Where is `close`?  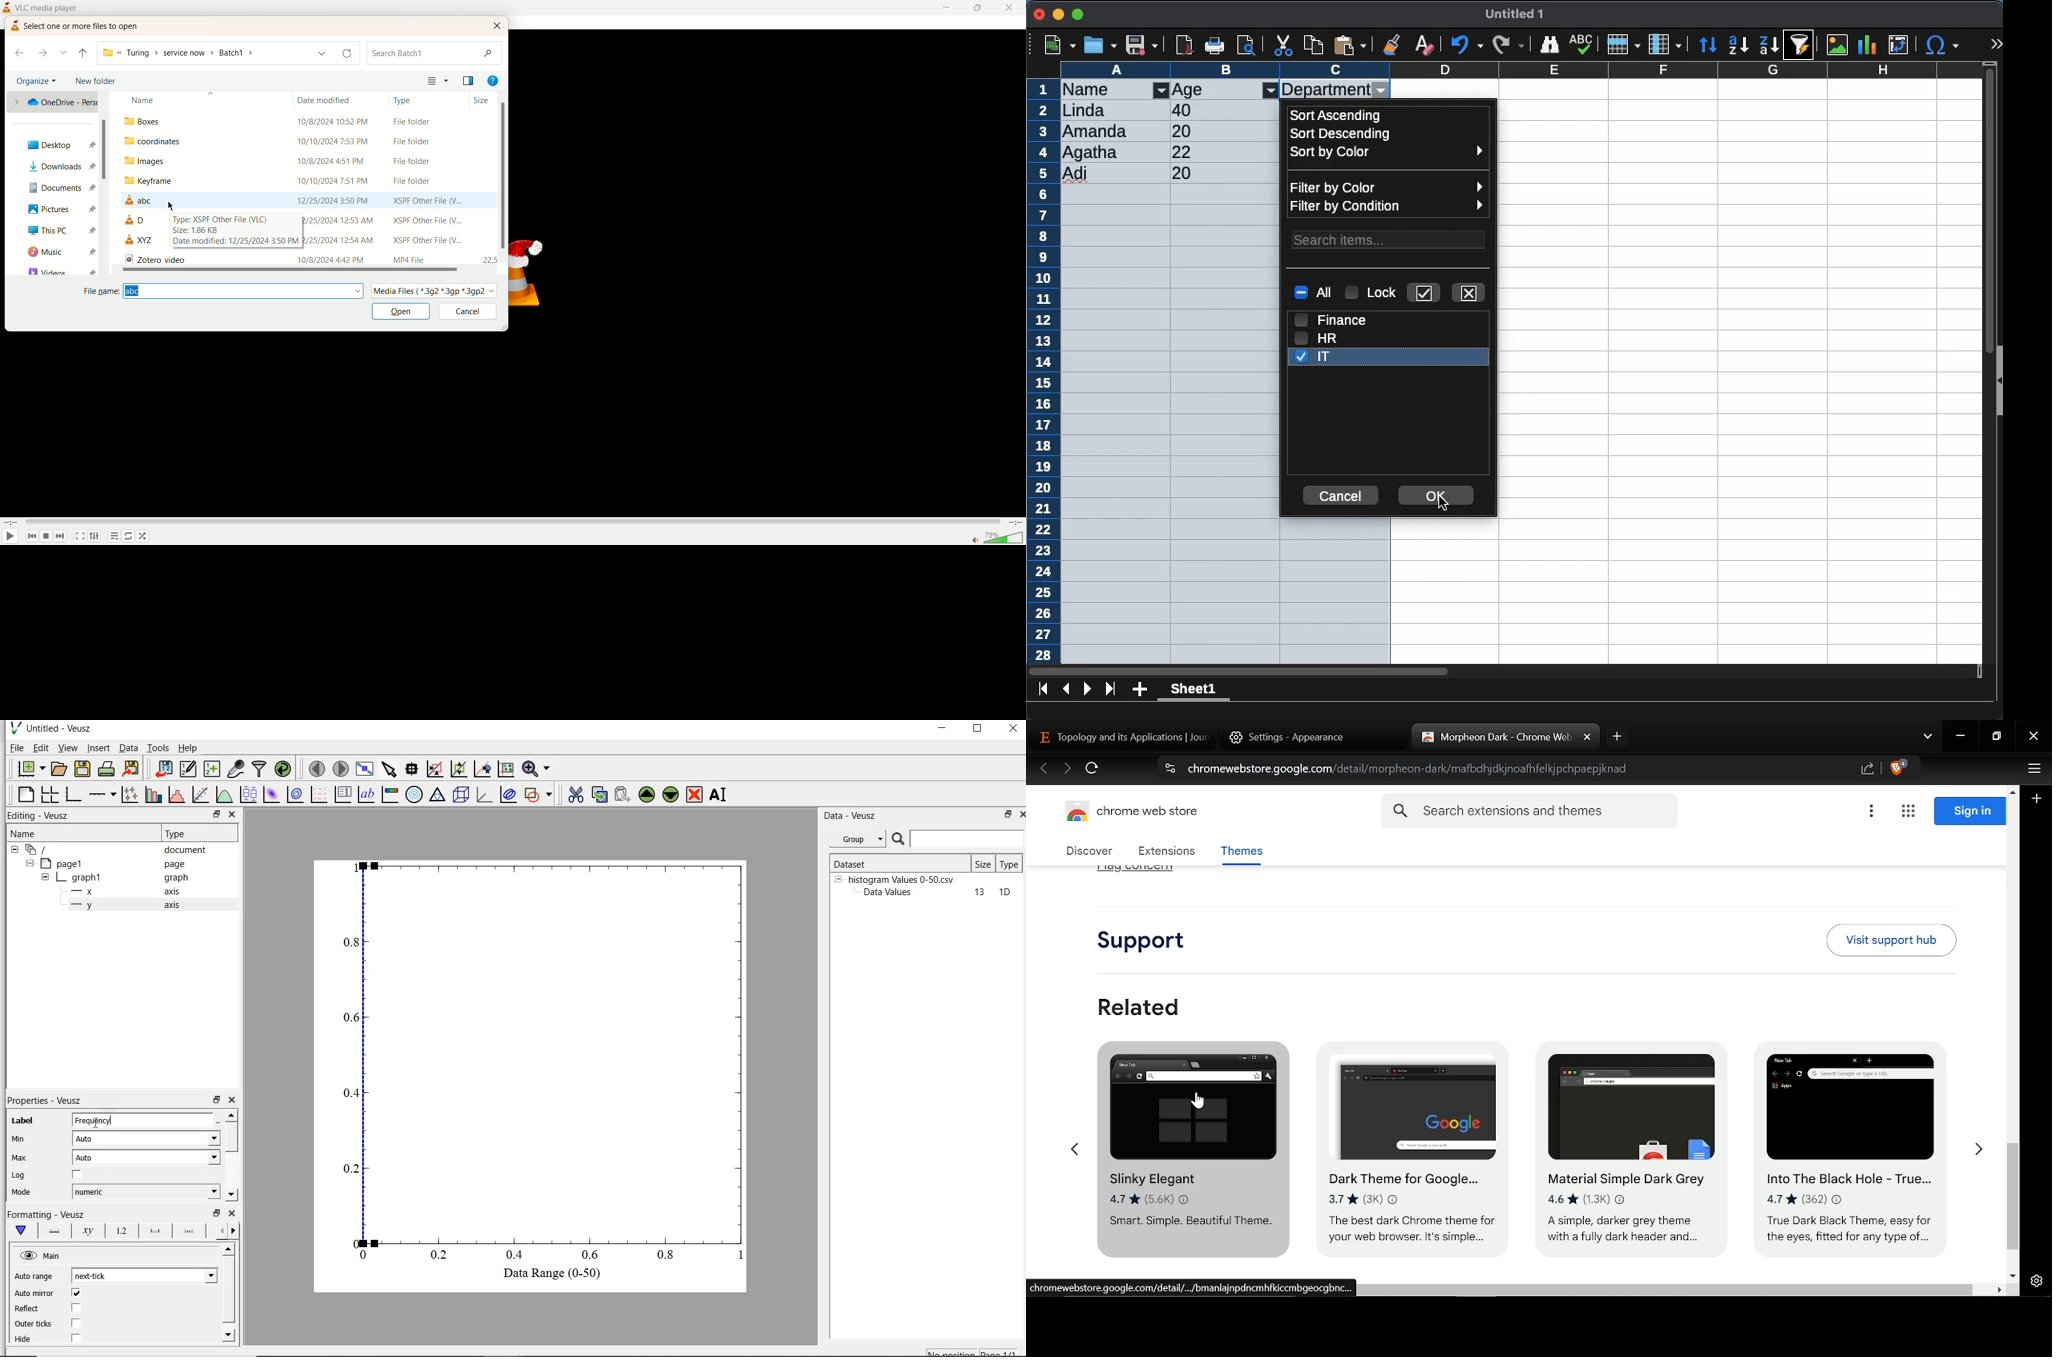
close is located at coordinates (1039, 15).